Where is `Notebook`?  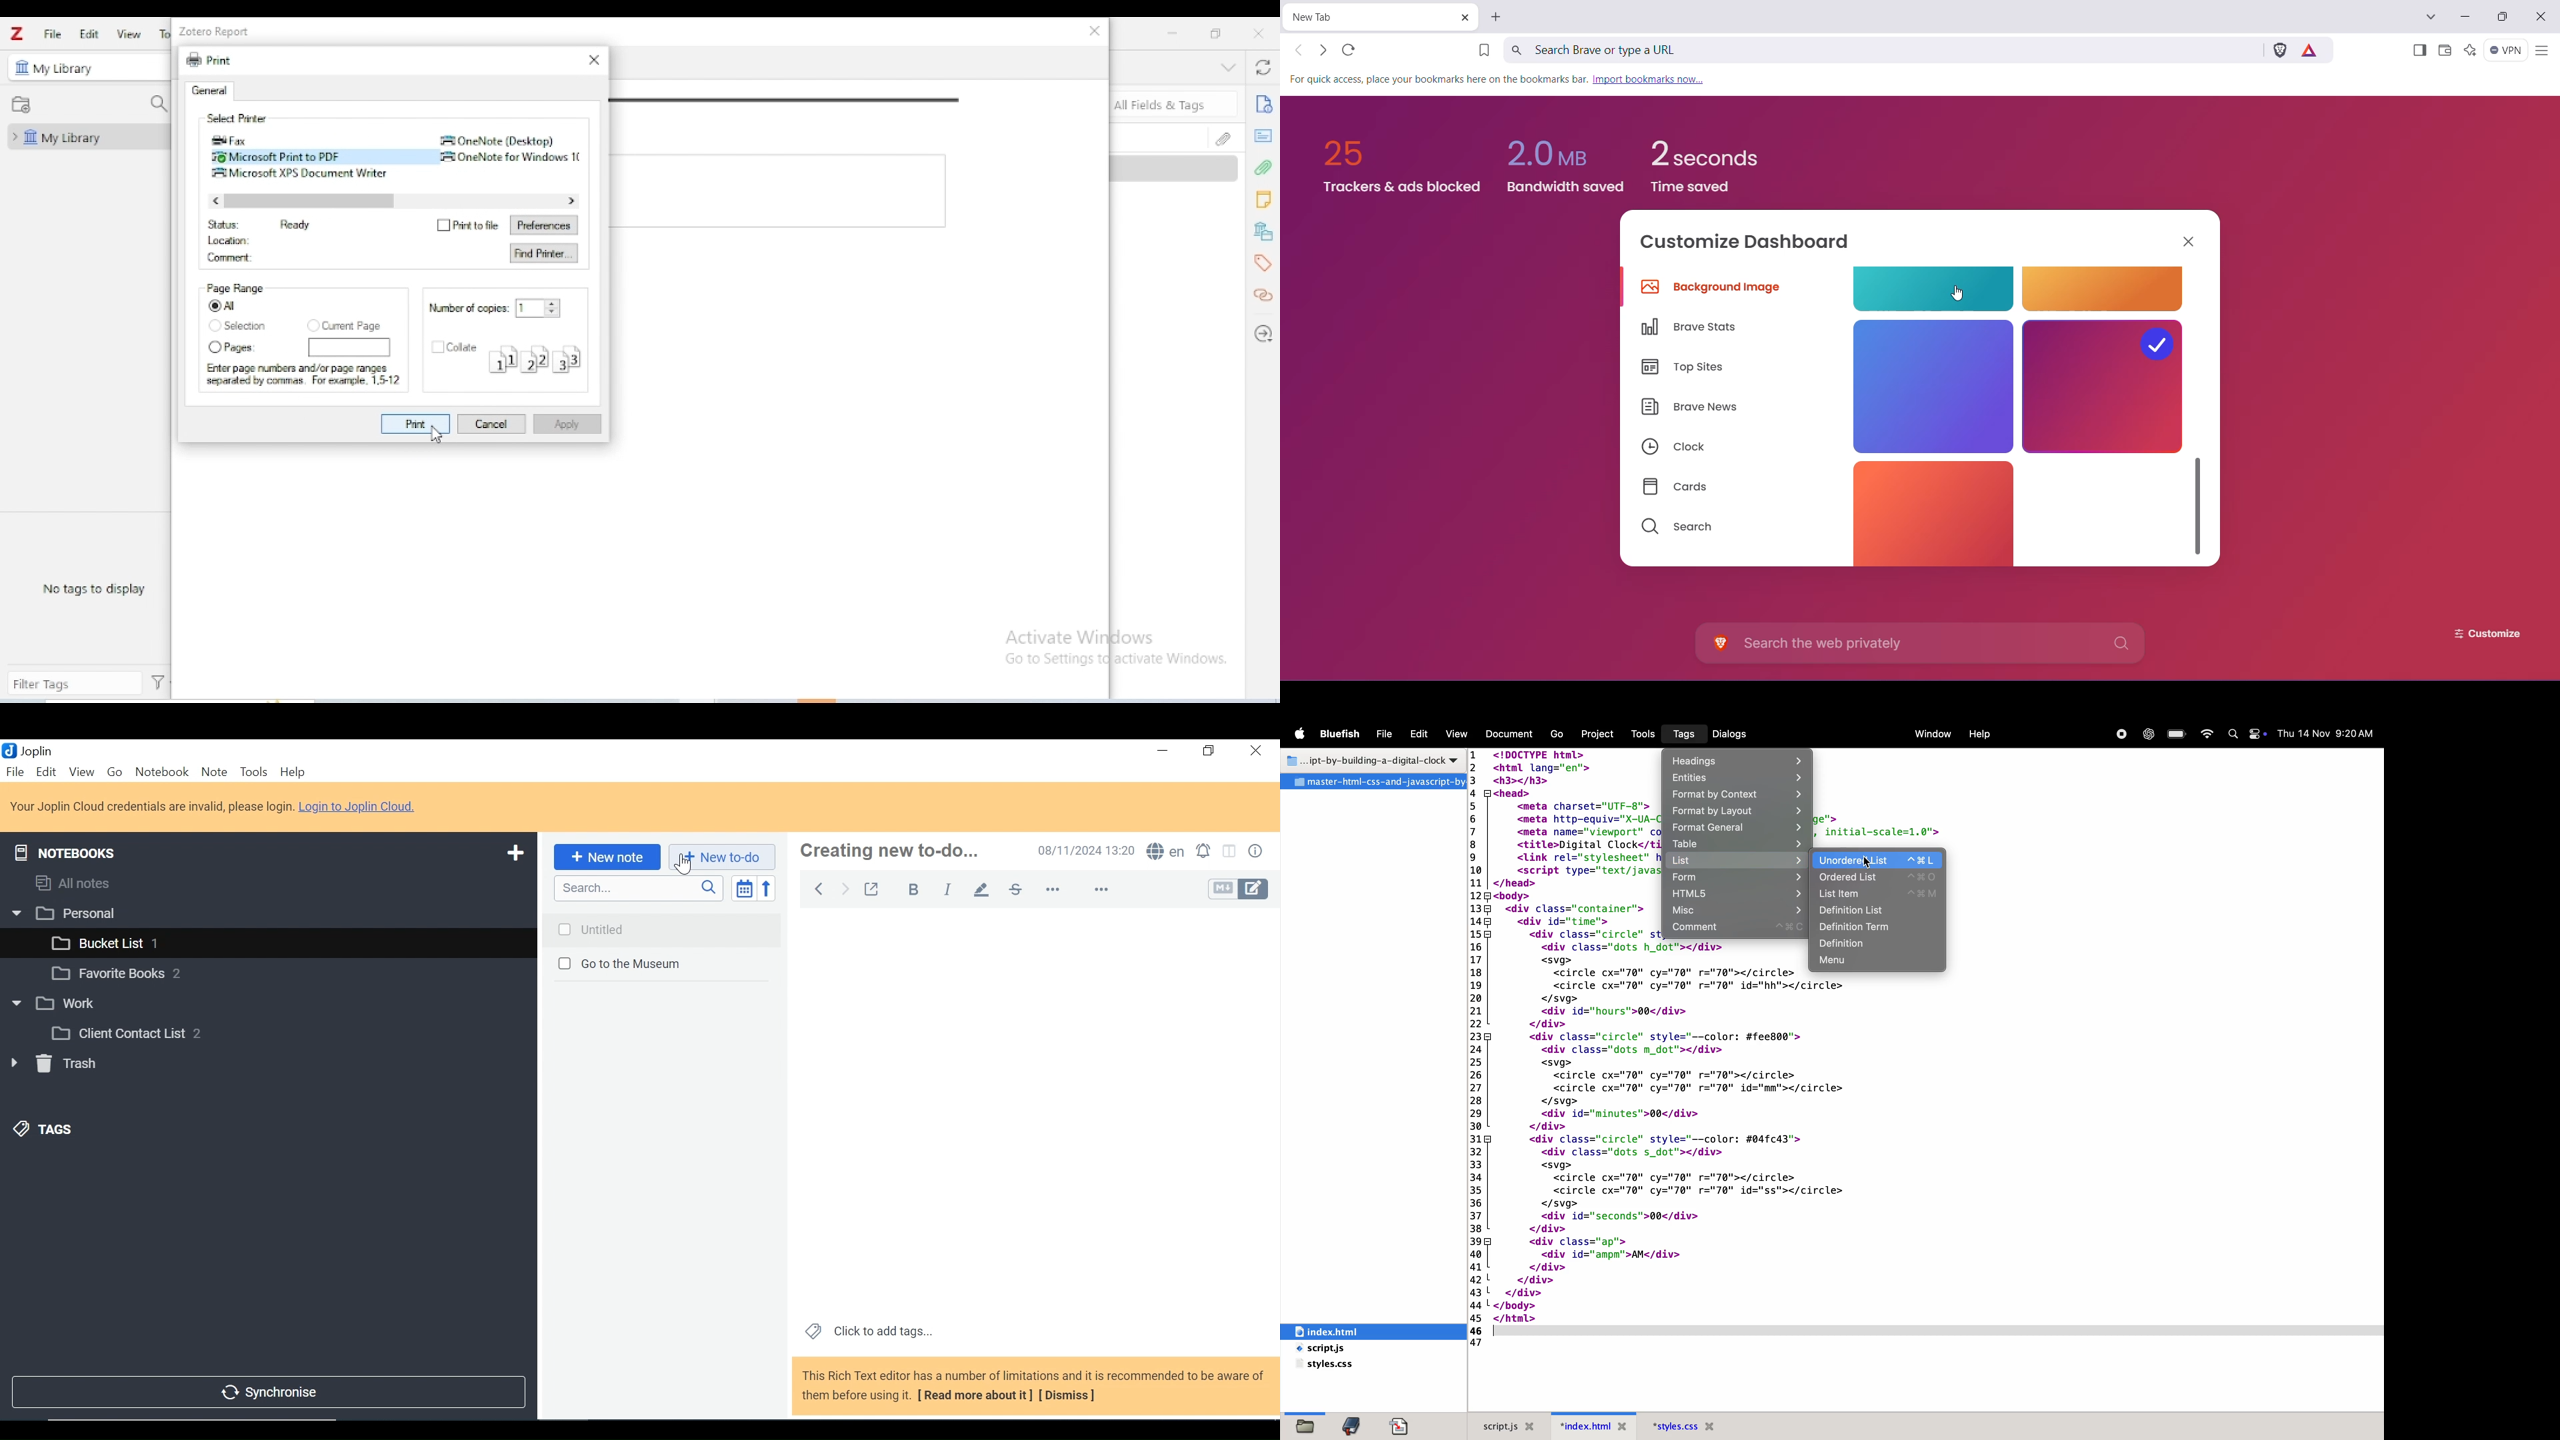
Notebook is located at coordinates (265, 975).